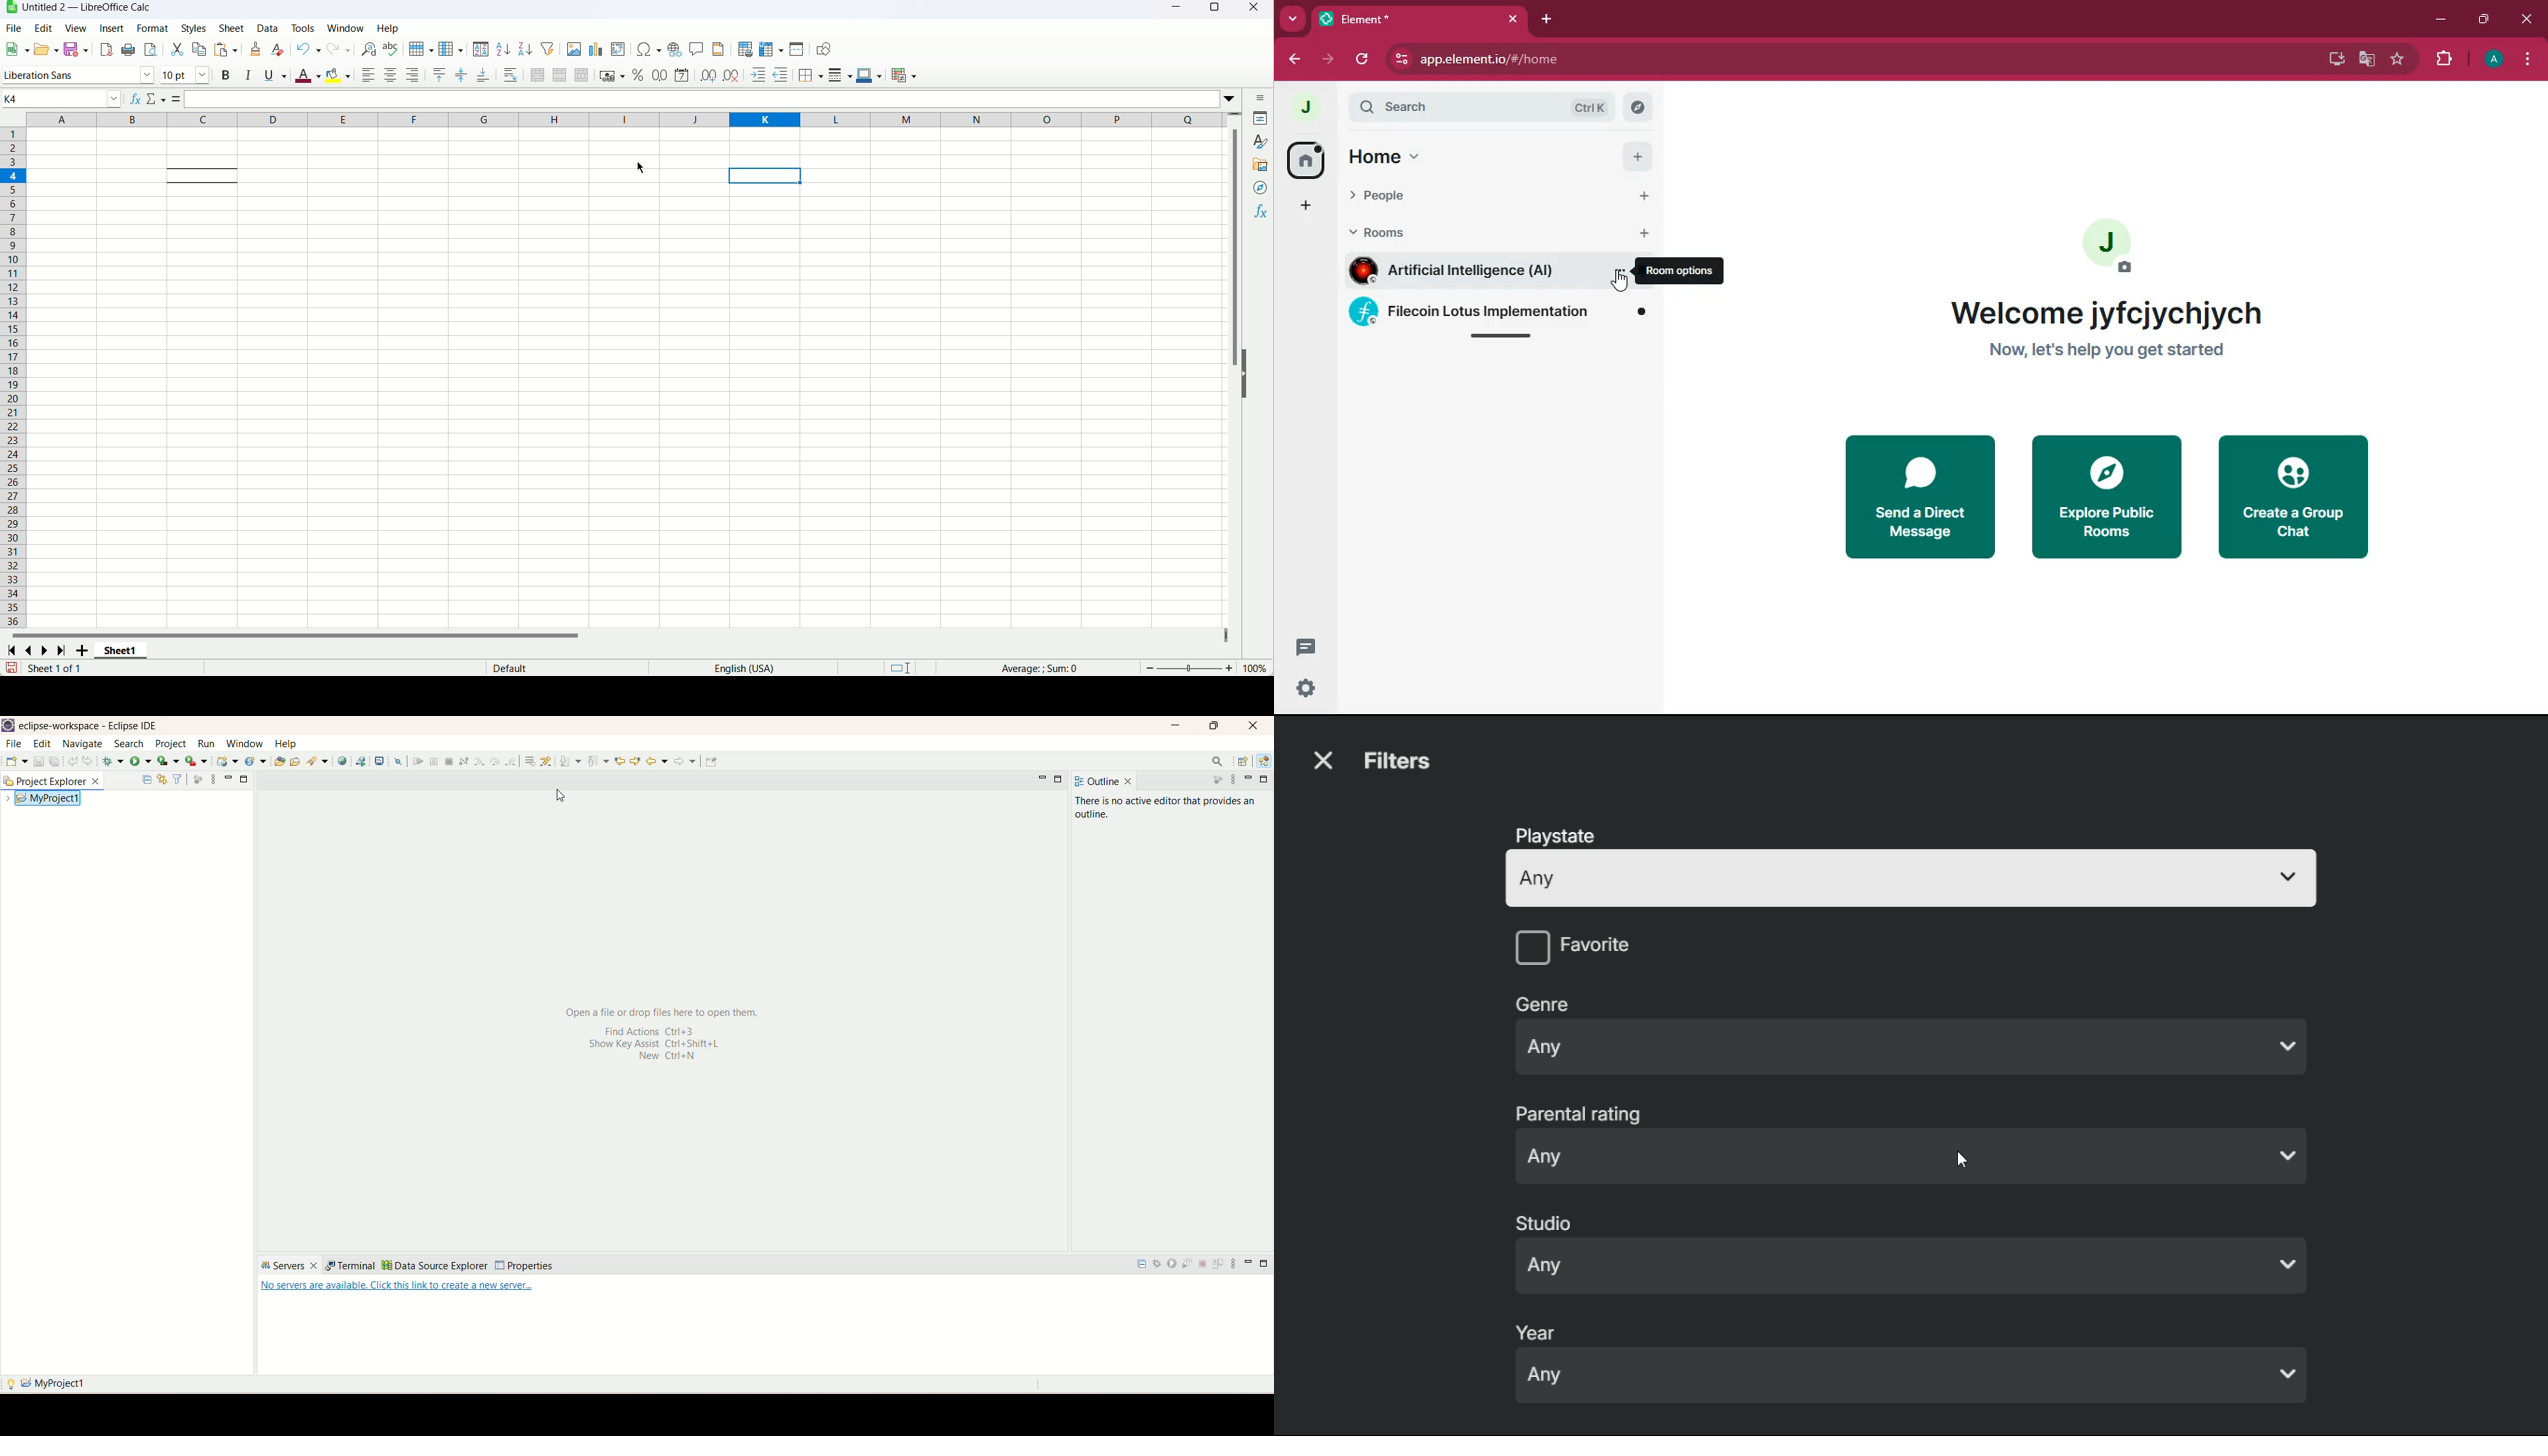 The width and height of the screenshot is (2548, 1456). What do you see at coordinates (1305, 646) in the screenshot?
I see `message` at bounding box center [1305, 646].